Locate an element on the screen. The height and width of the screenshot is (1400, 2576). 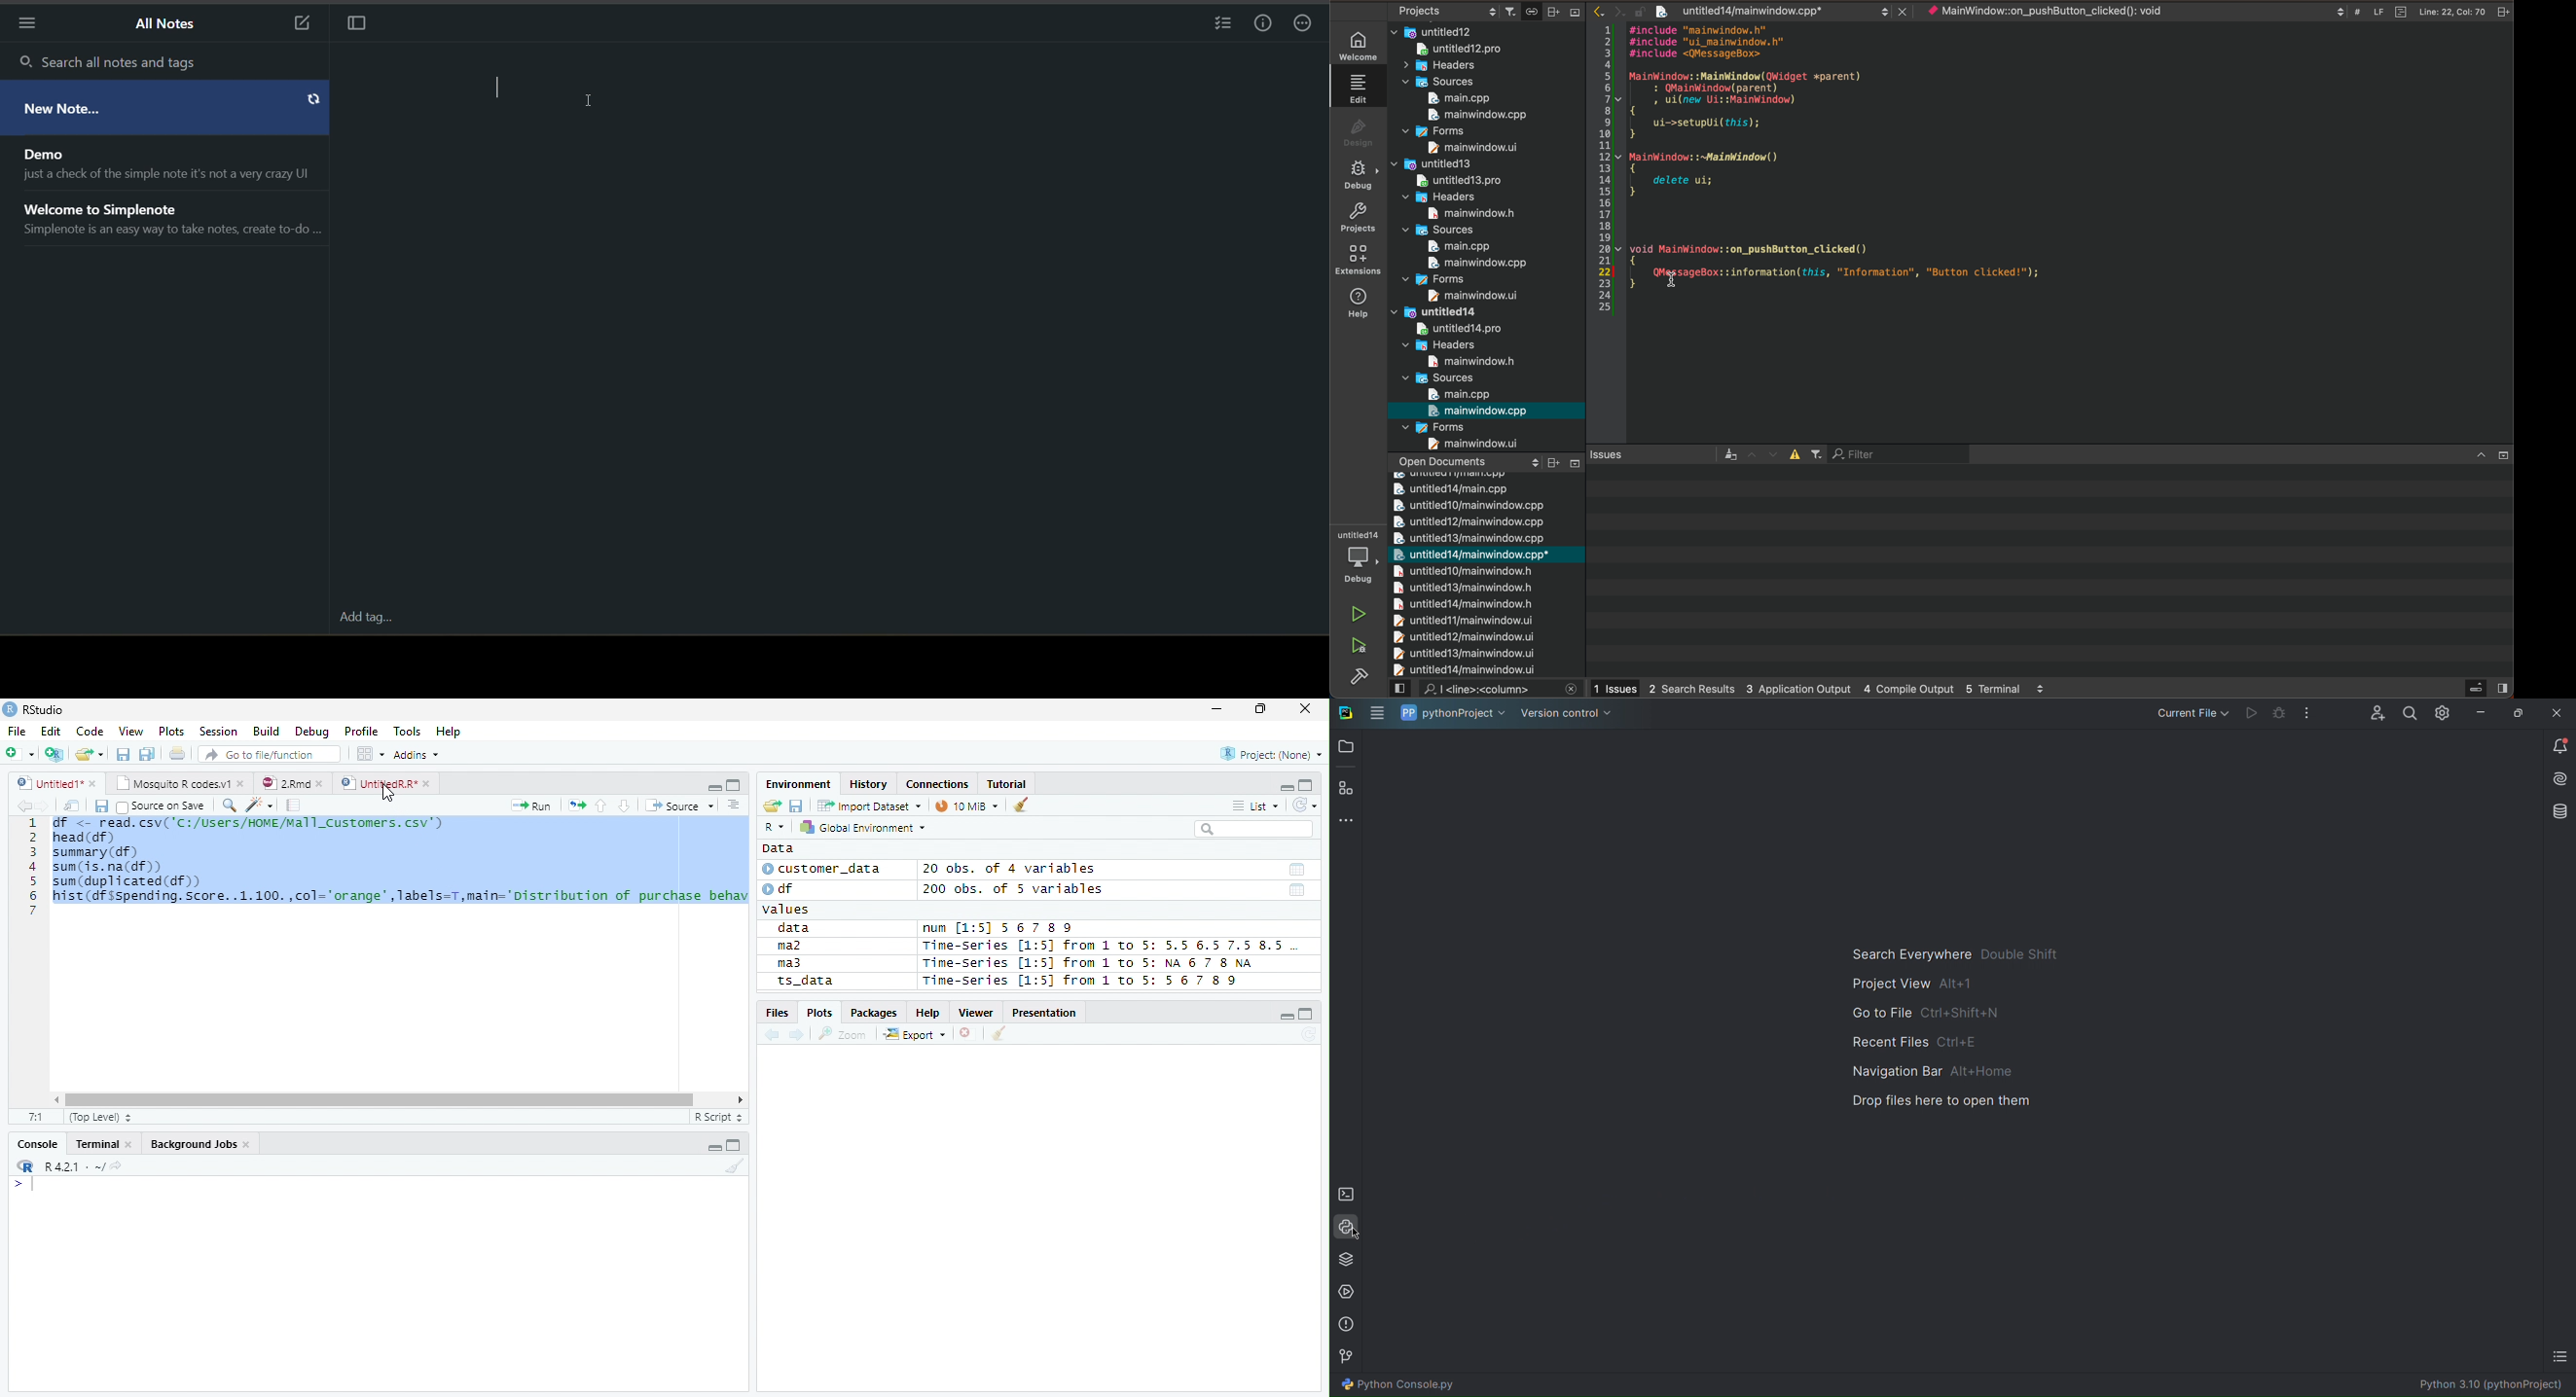
Export is located at coordinates (915, 1035).